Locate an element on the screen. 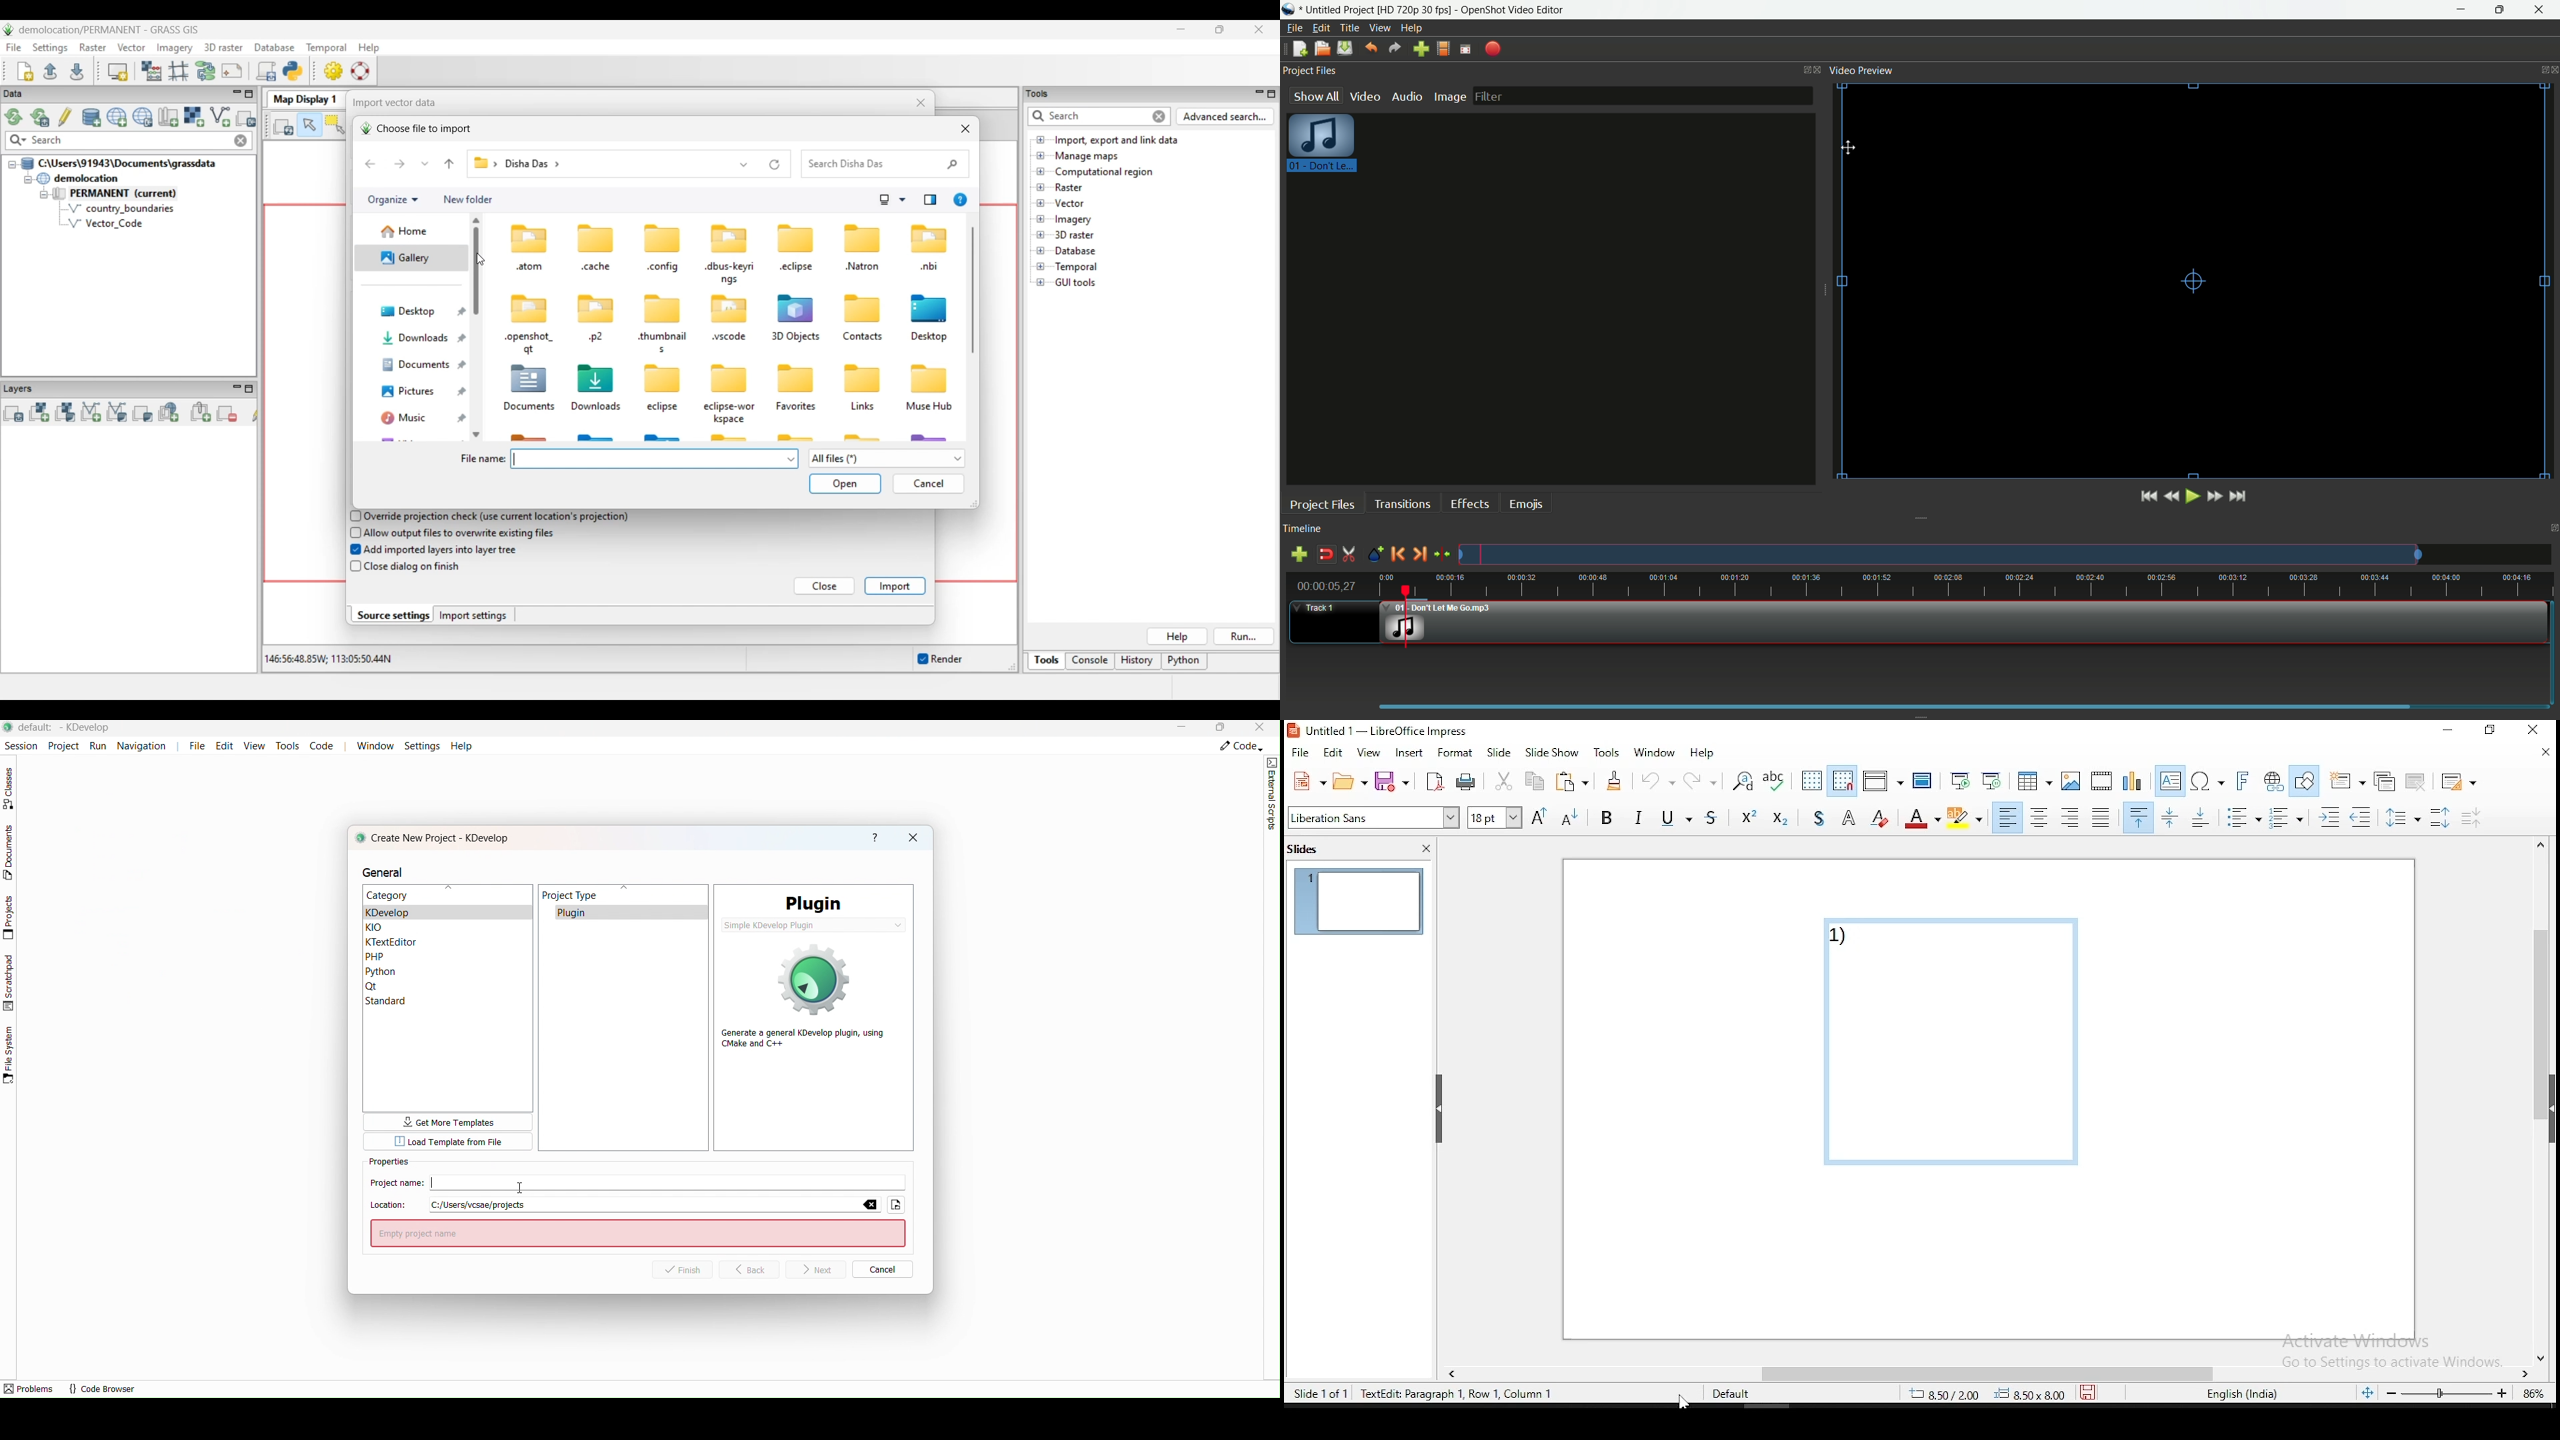 The height and width of the screenshot is (1456, 2576). text box is located at coordinates (2168, 781).